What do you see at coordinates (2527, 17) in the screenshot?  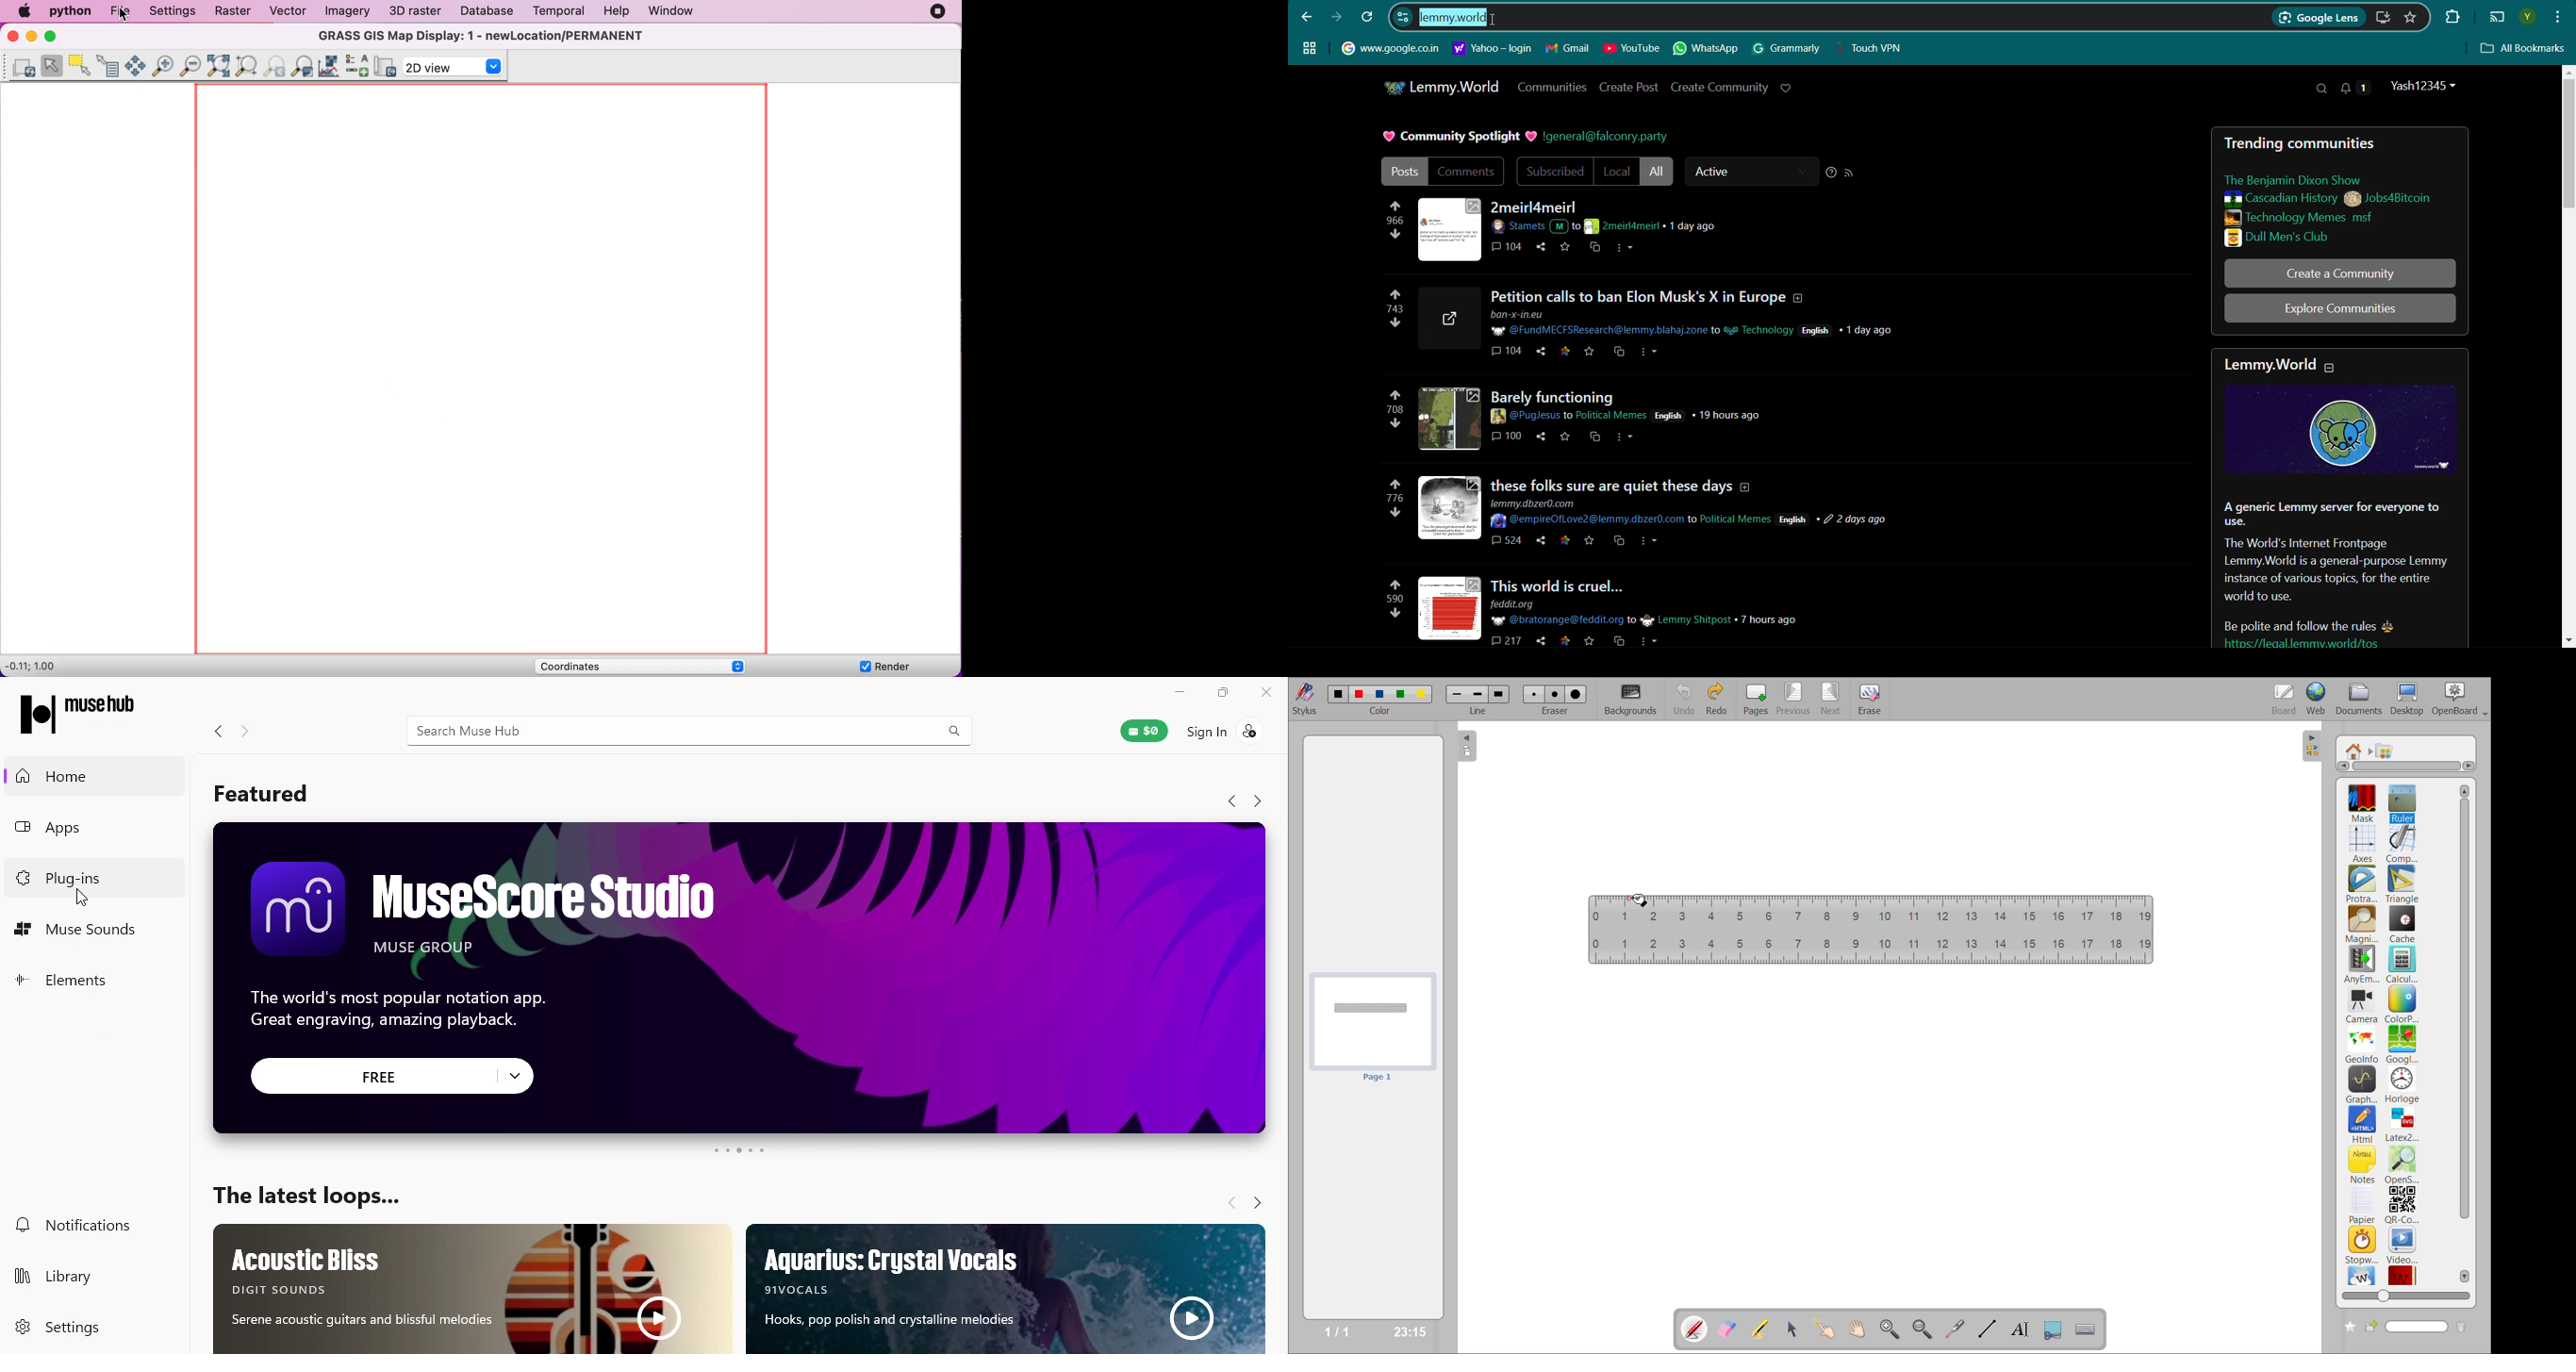 I see `Profile` at bounding box center [2527, 17].